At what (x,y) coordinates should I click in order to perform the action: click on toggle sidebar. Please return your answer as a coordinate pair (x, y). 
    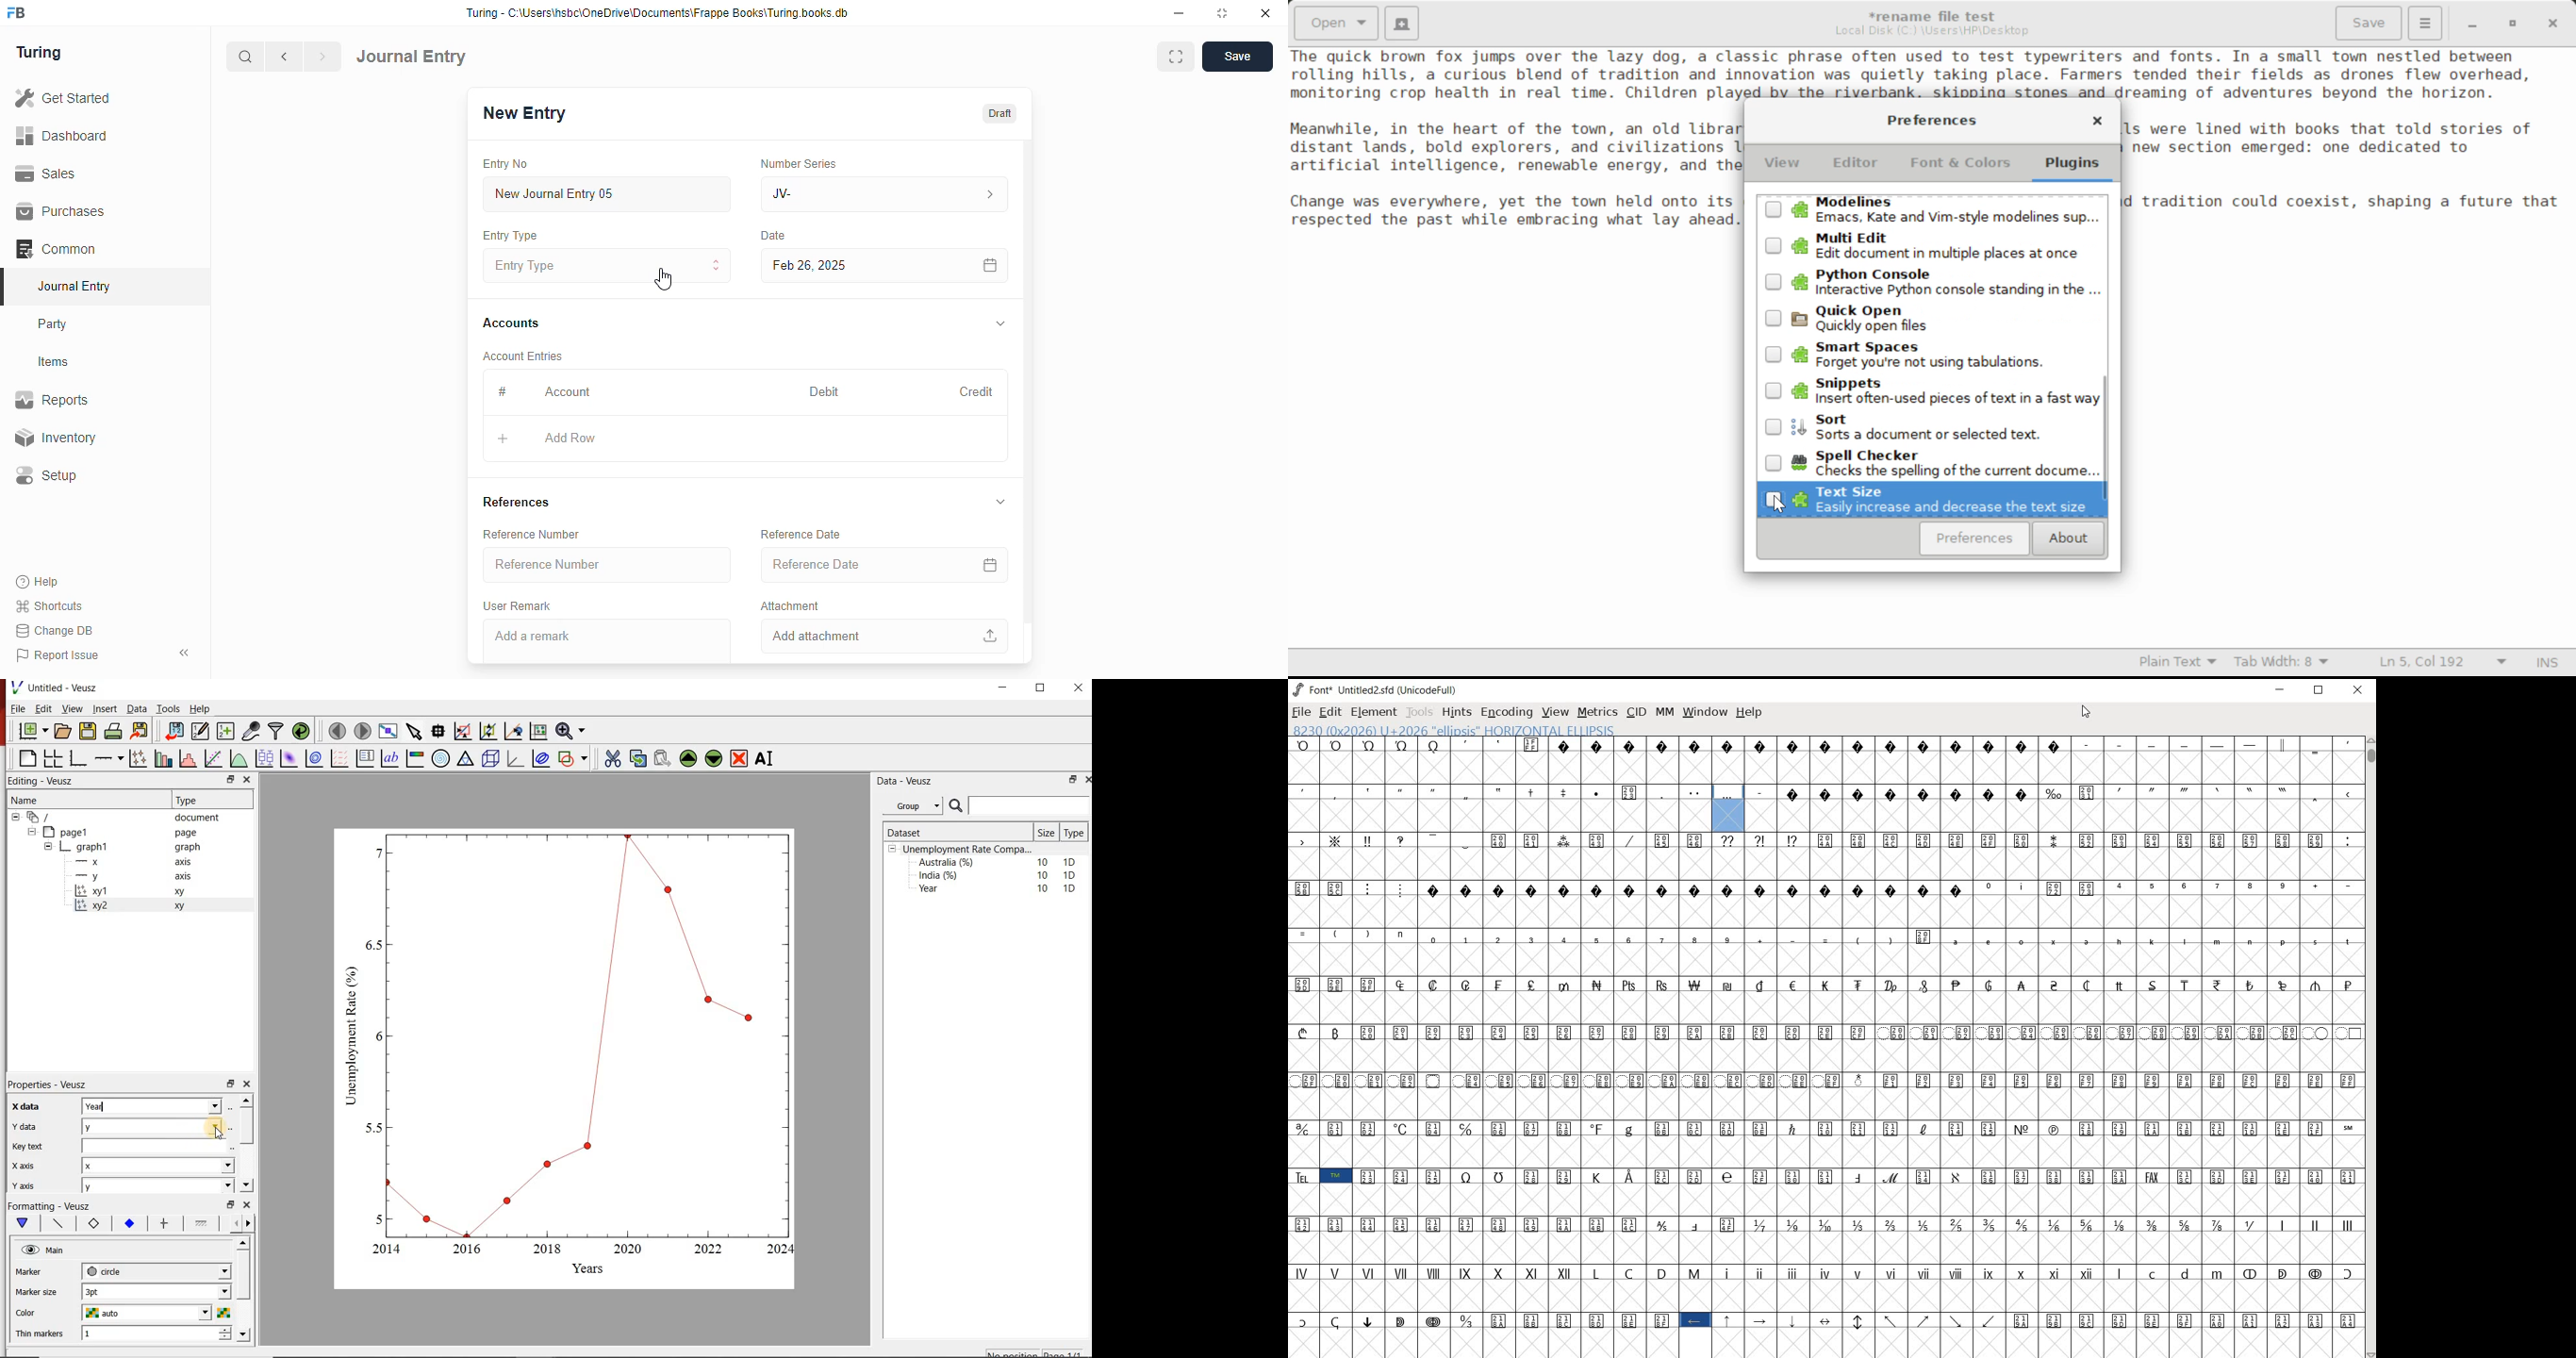
    Looking at the image, I should click on (186, 653).